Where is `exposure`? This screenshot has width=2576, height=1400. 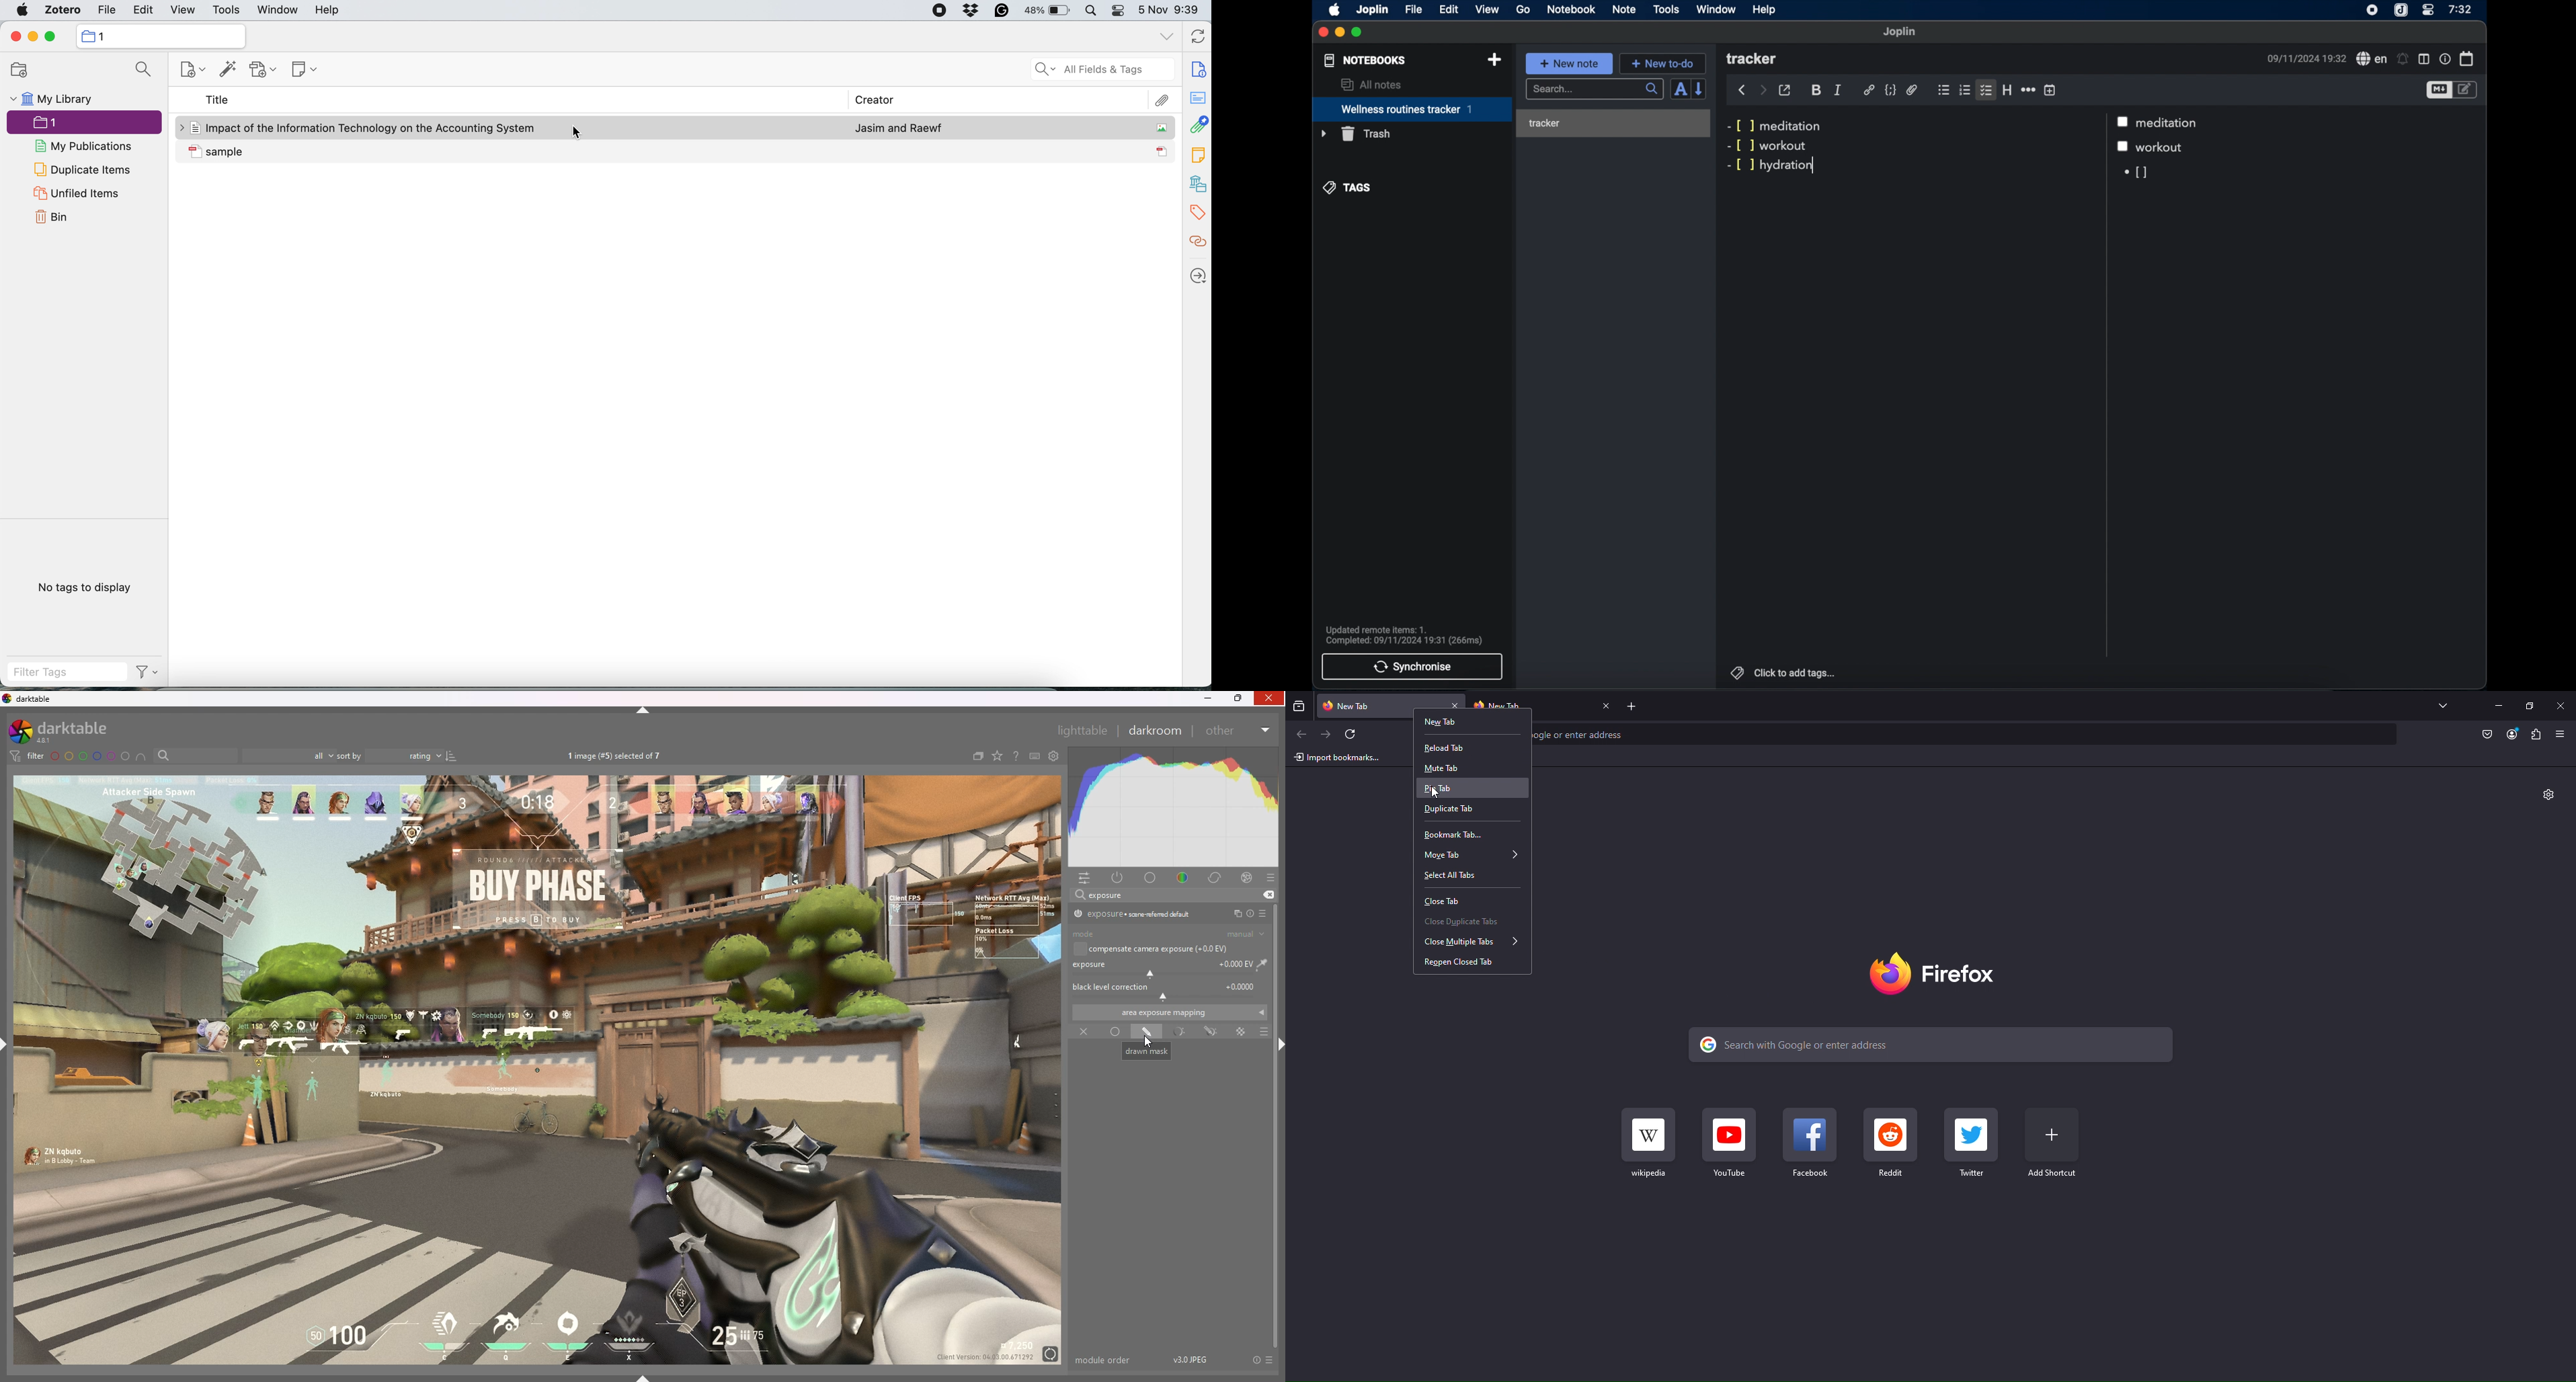 exposure is located at coordinates (1106, 895).